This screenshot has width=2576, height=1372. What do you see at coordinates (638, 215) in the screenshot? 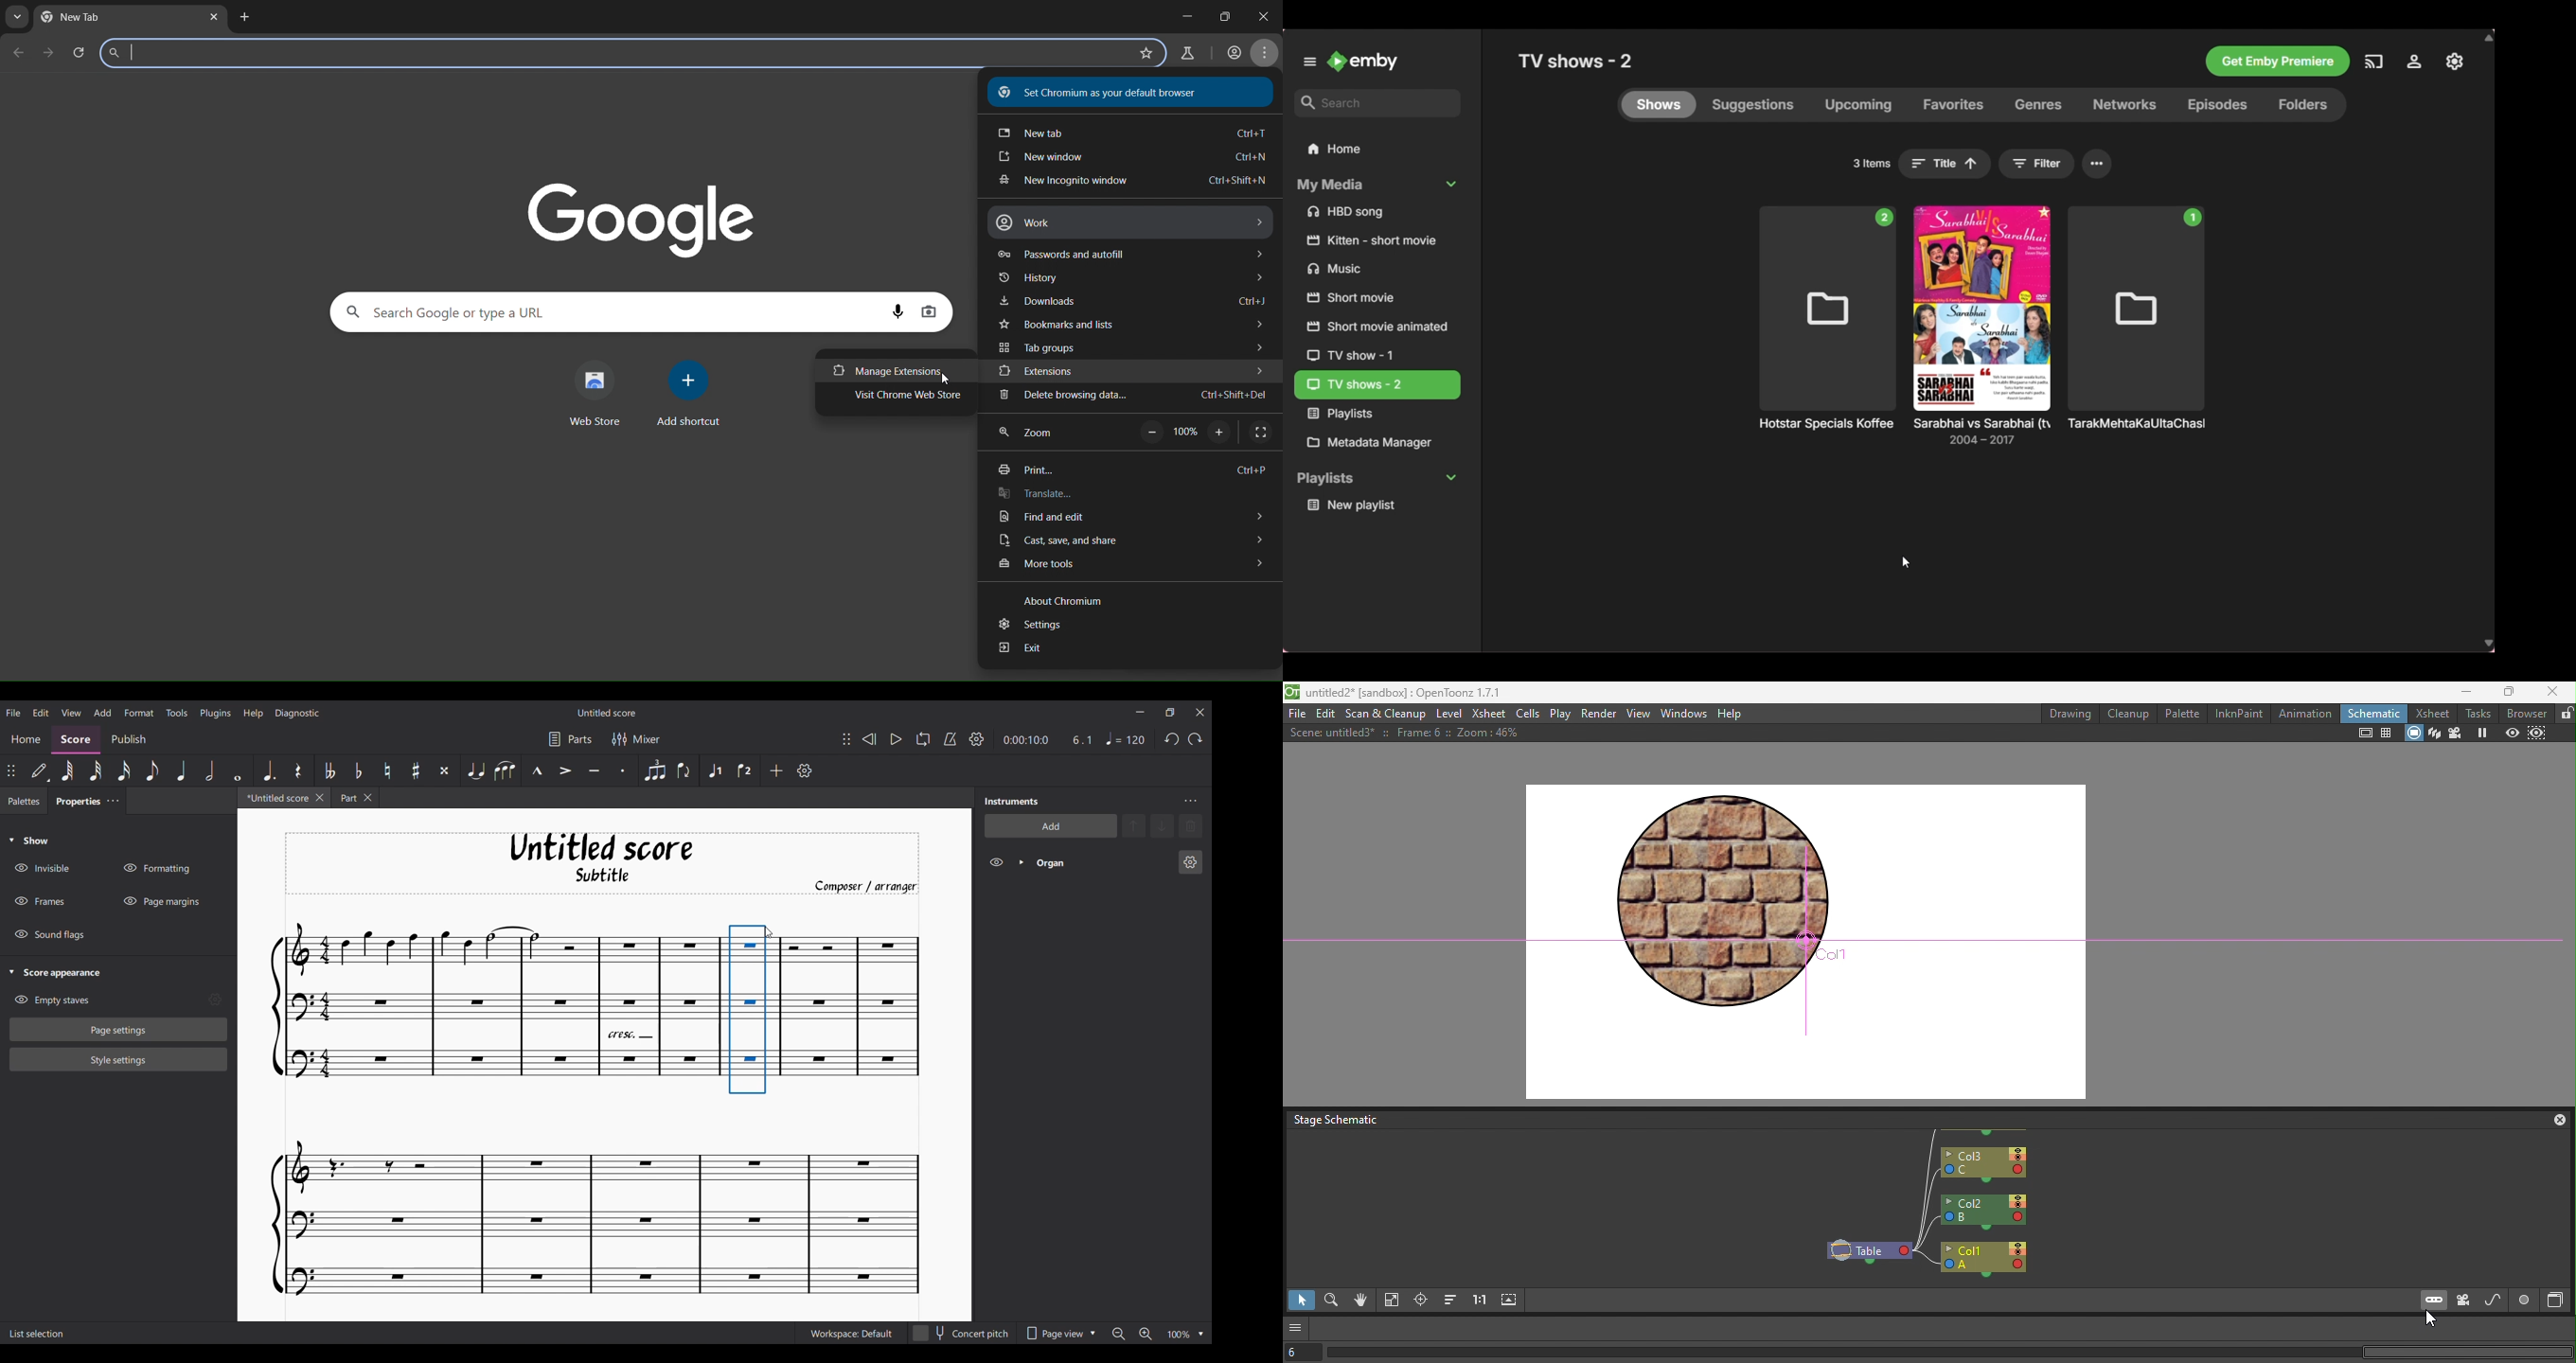
I see `Google` at bounding box center [638, 215].